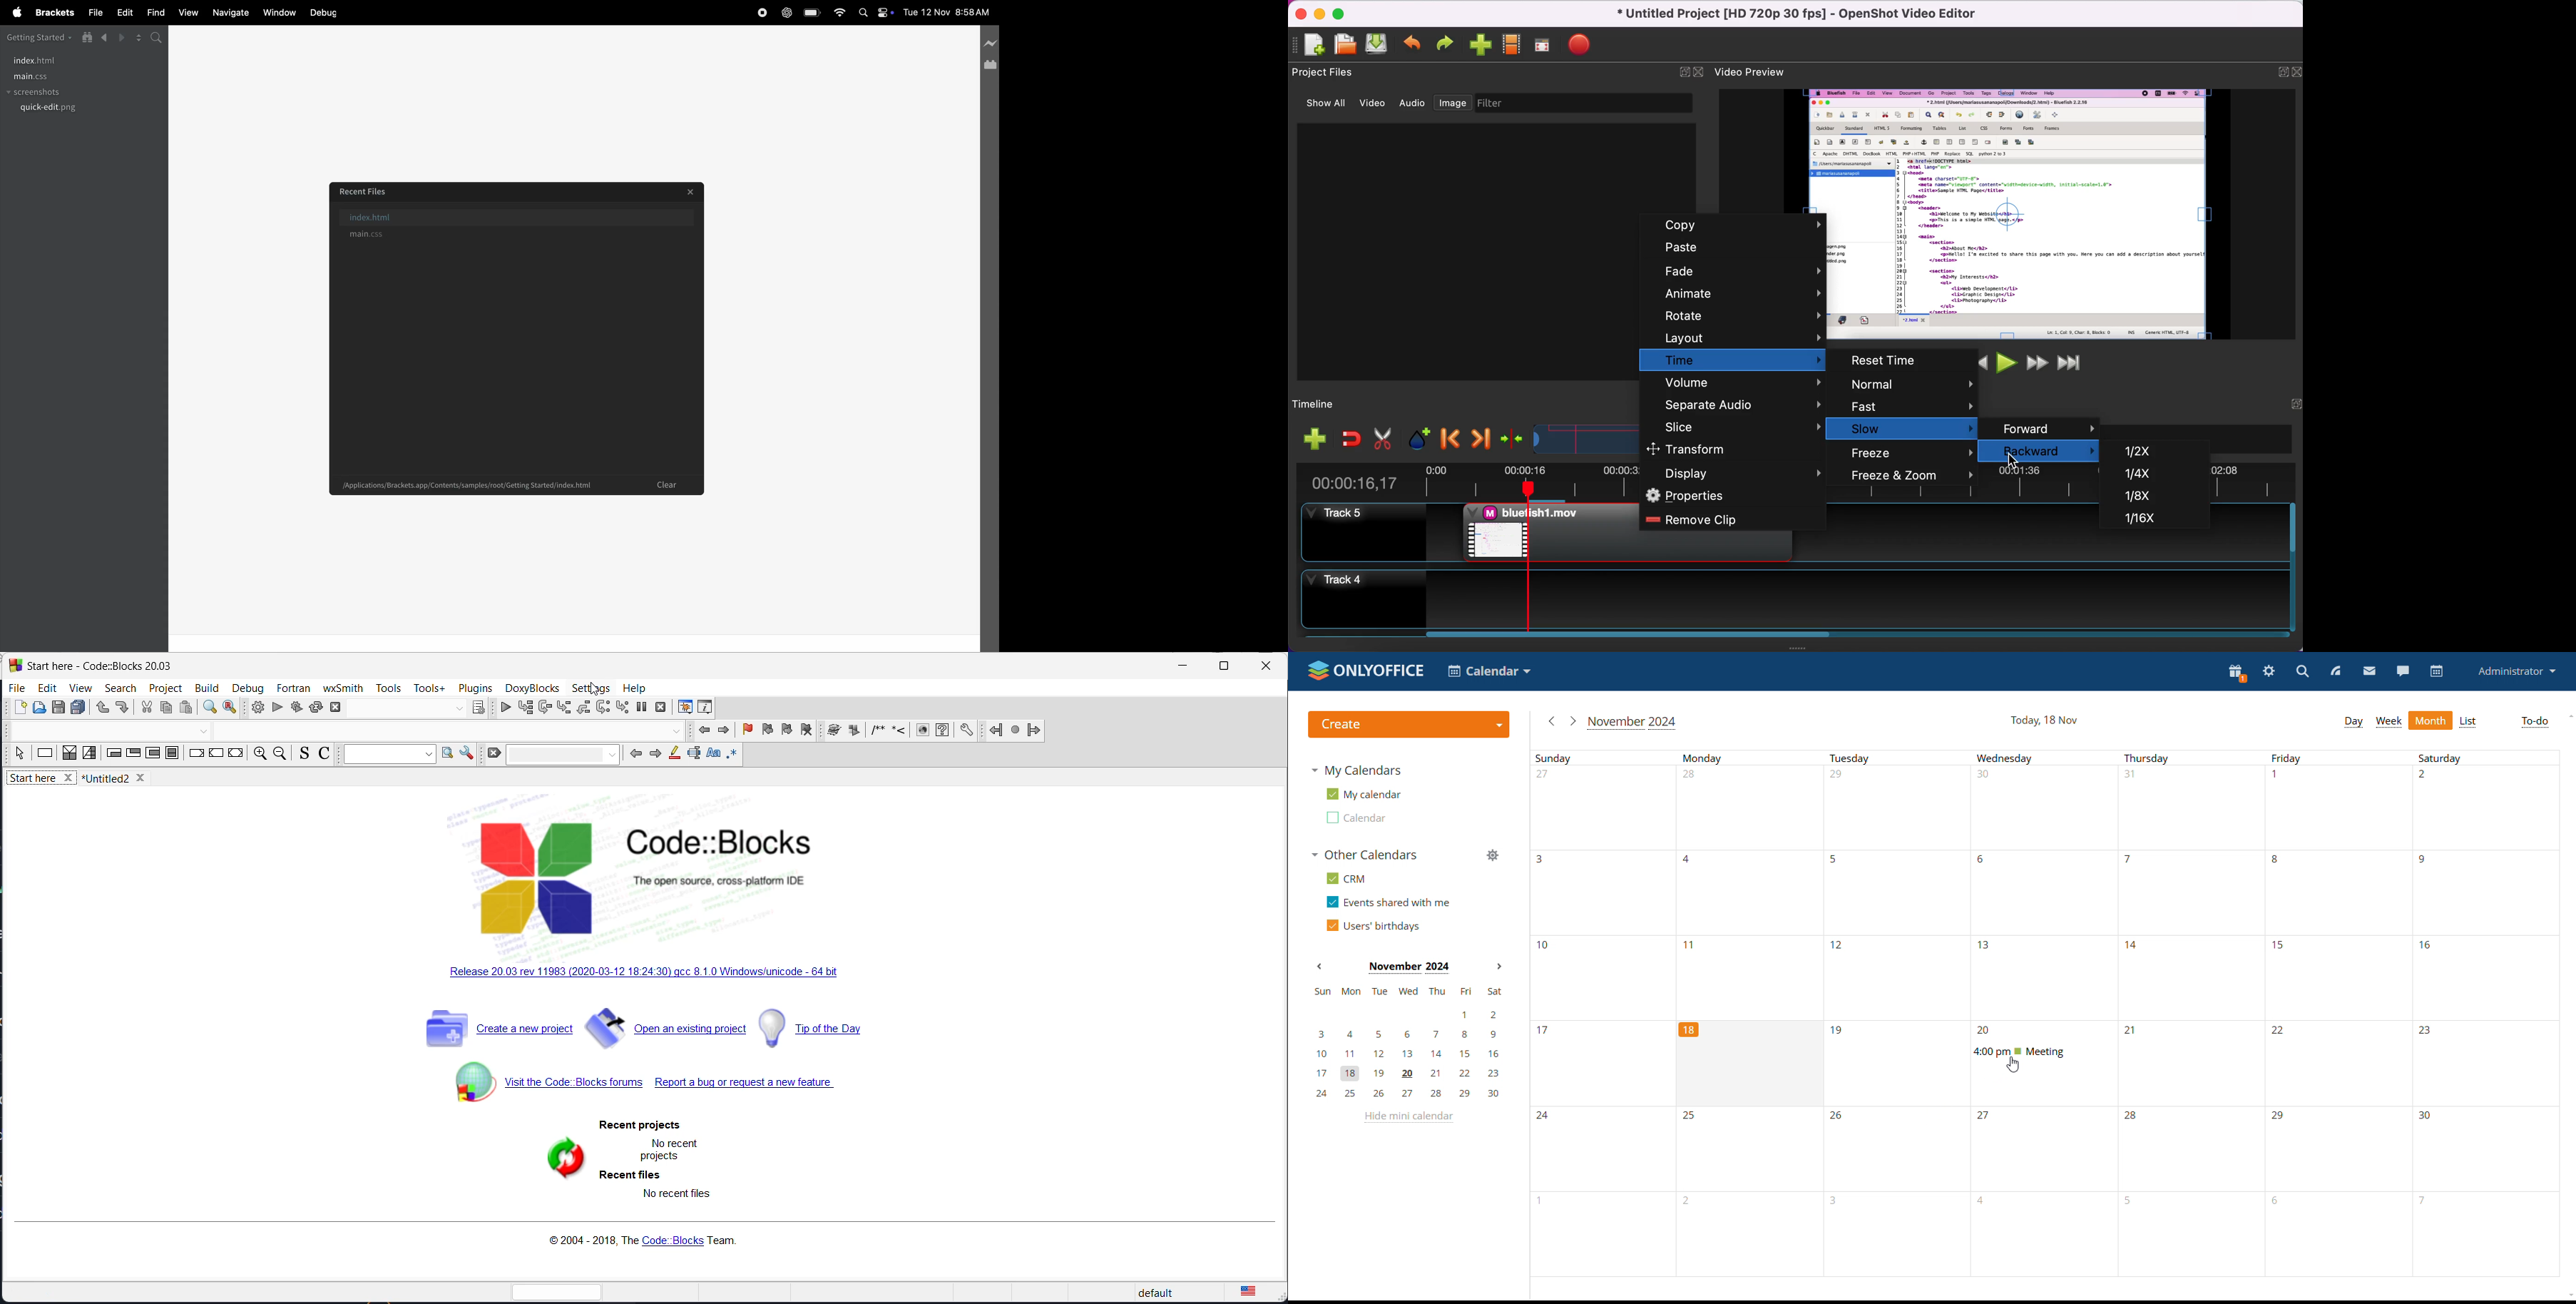 This screenshot has height=1316, width=2576. Describe the element at coordinates (692, 192) in the screenshot. I see `closing window` at that location.